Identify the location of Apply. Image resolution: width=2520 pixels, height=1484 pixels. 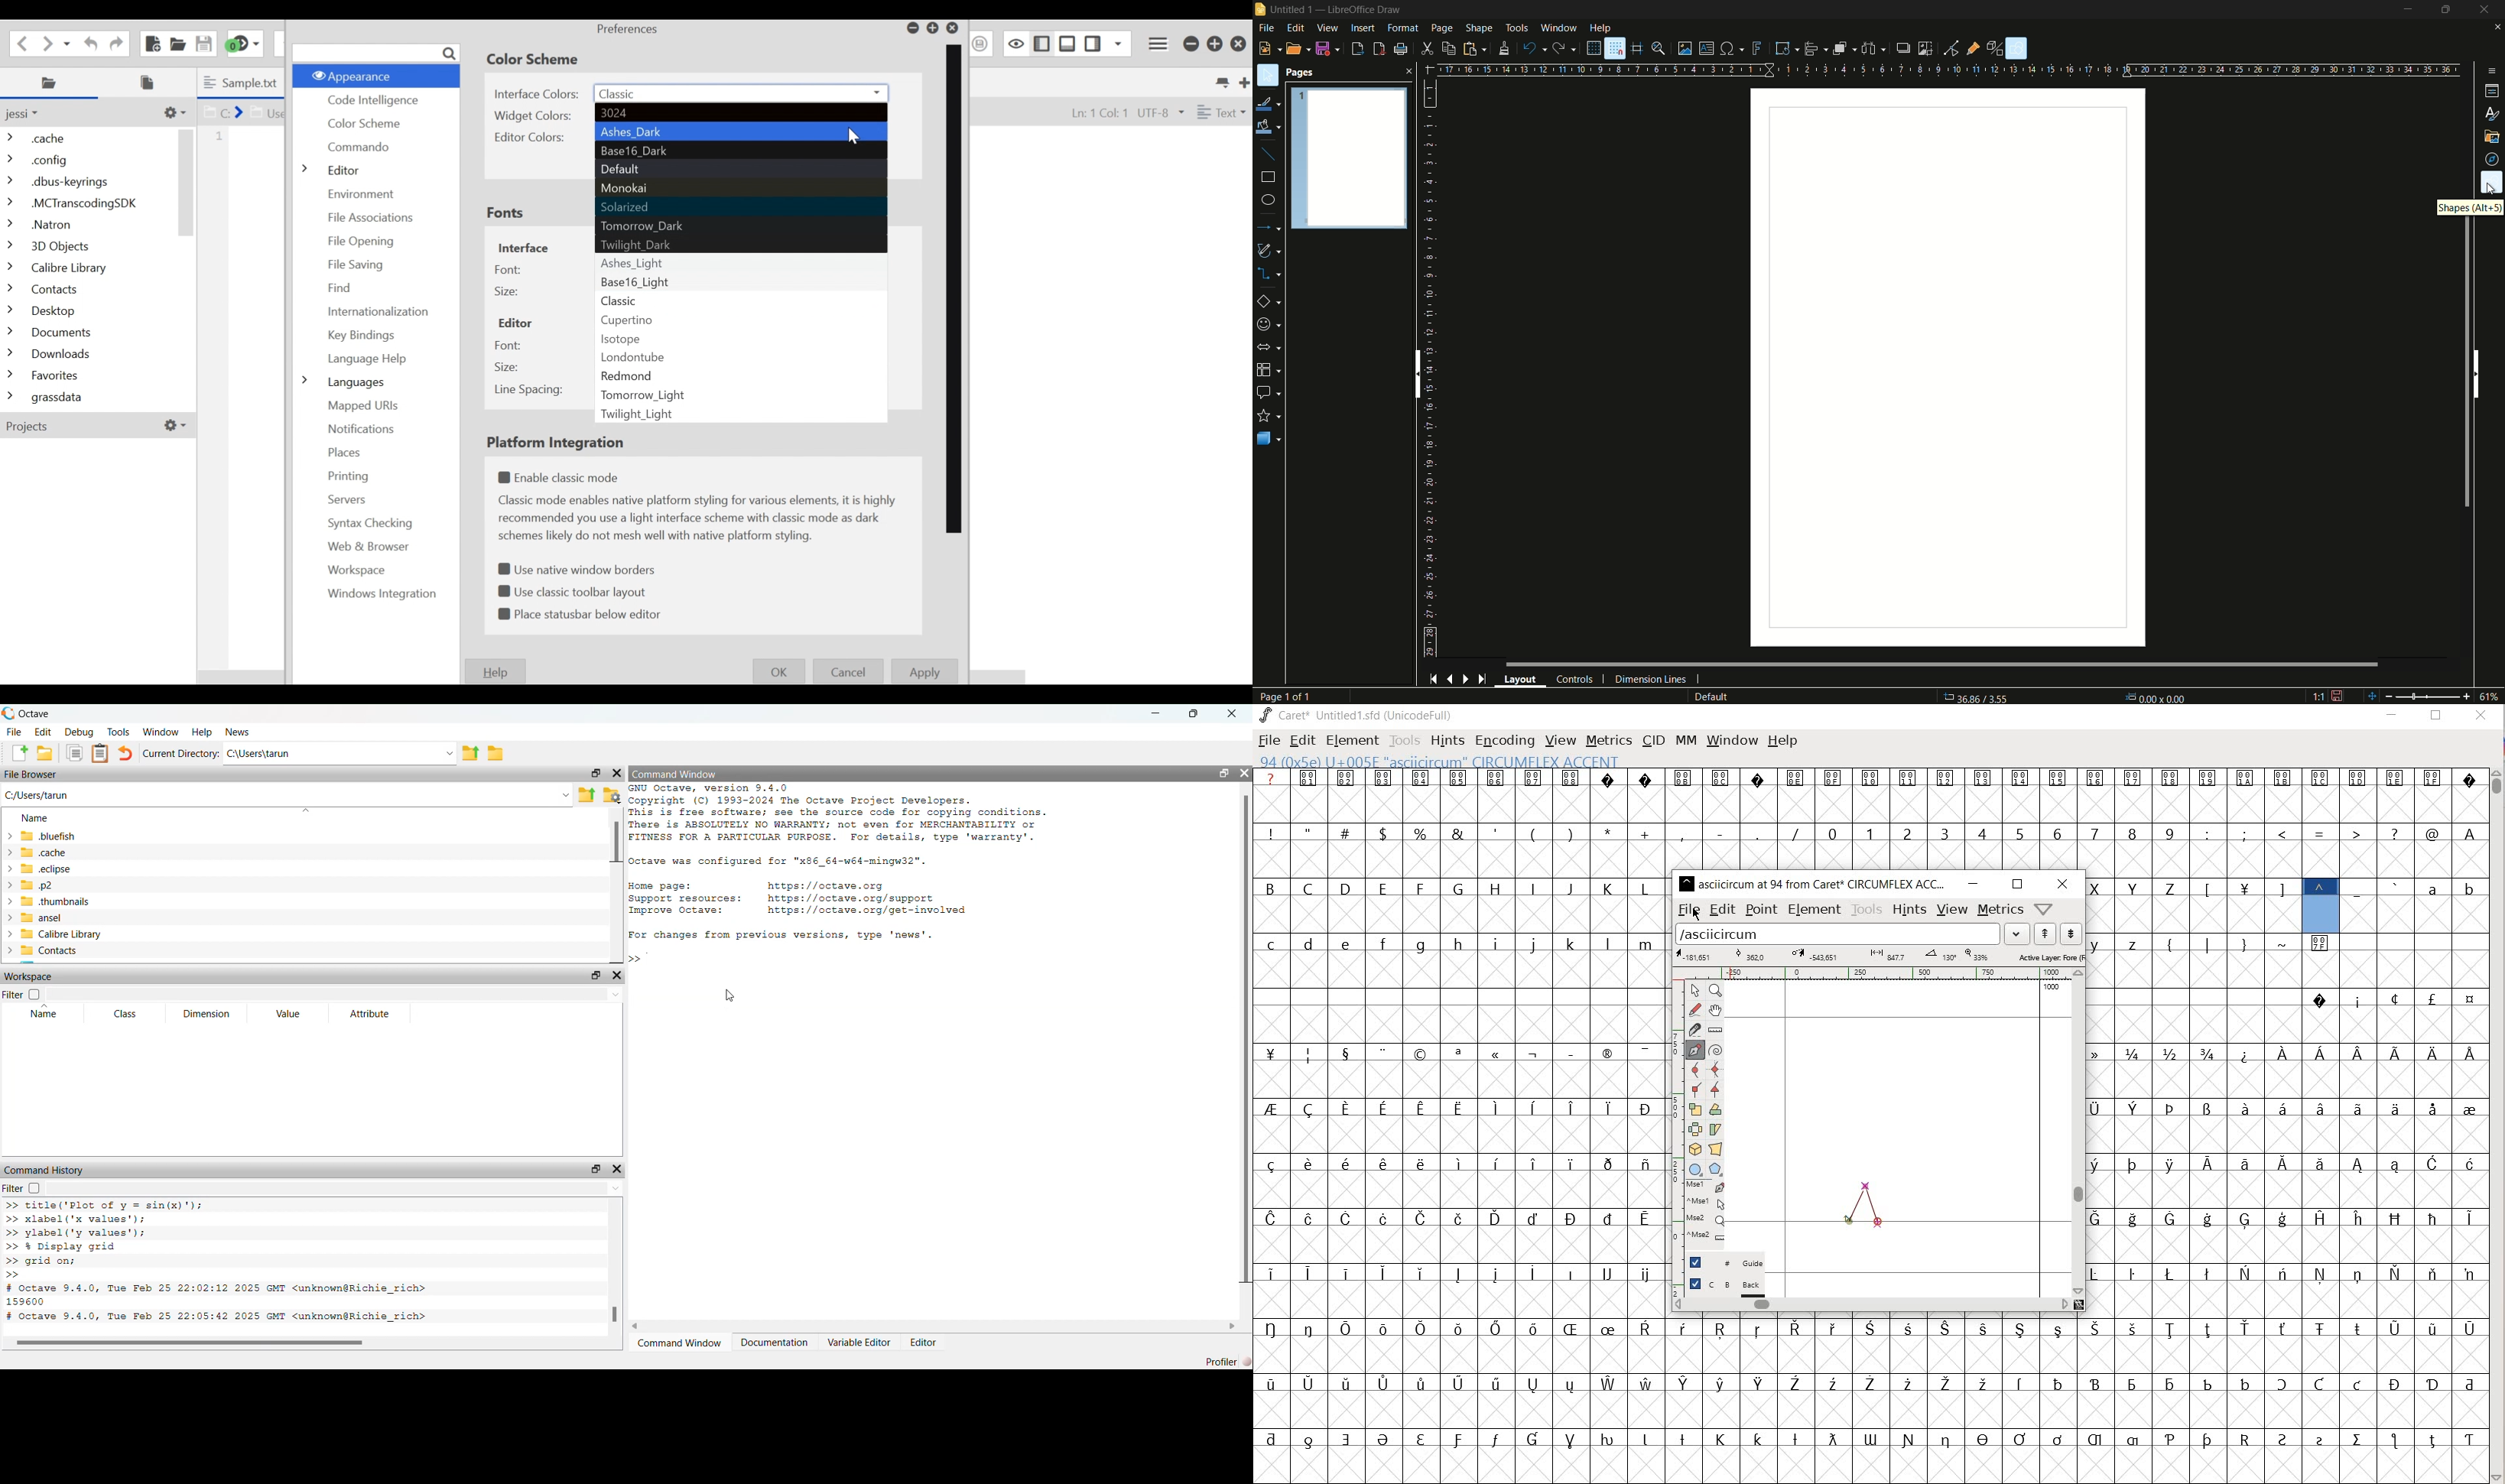
(925, 672).